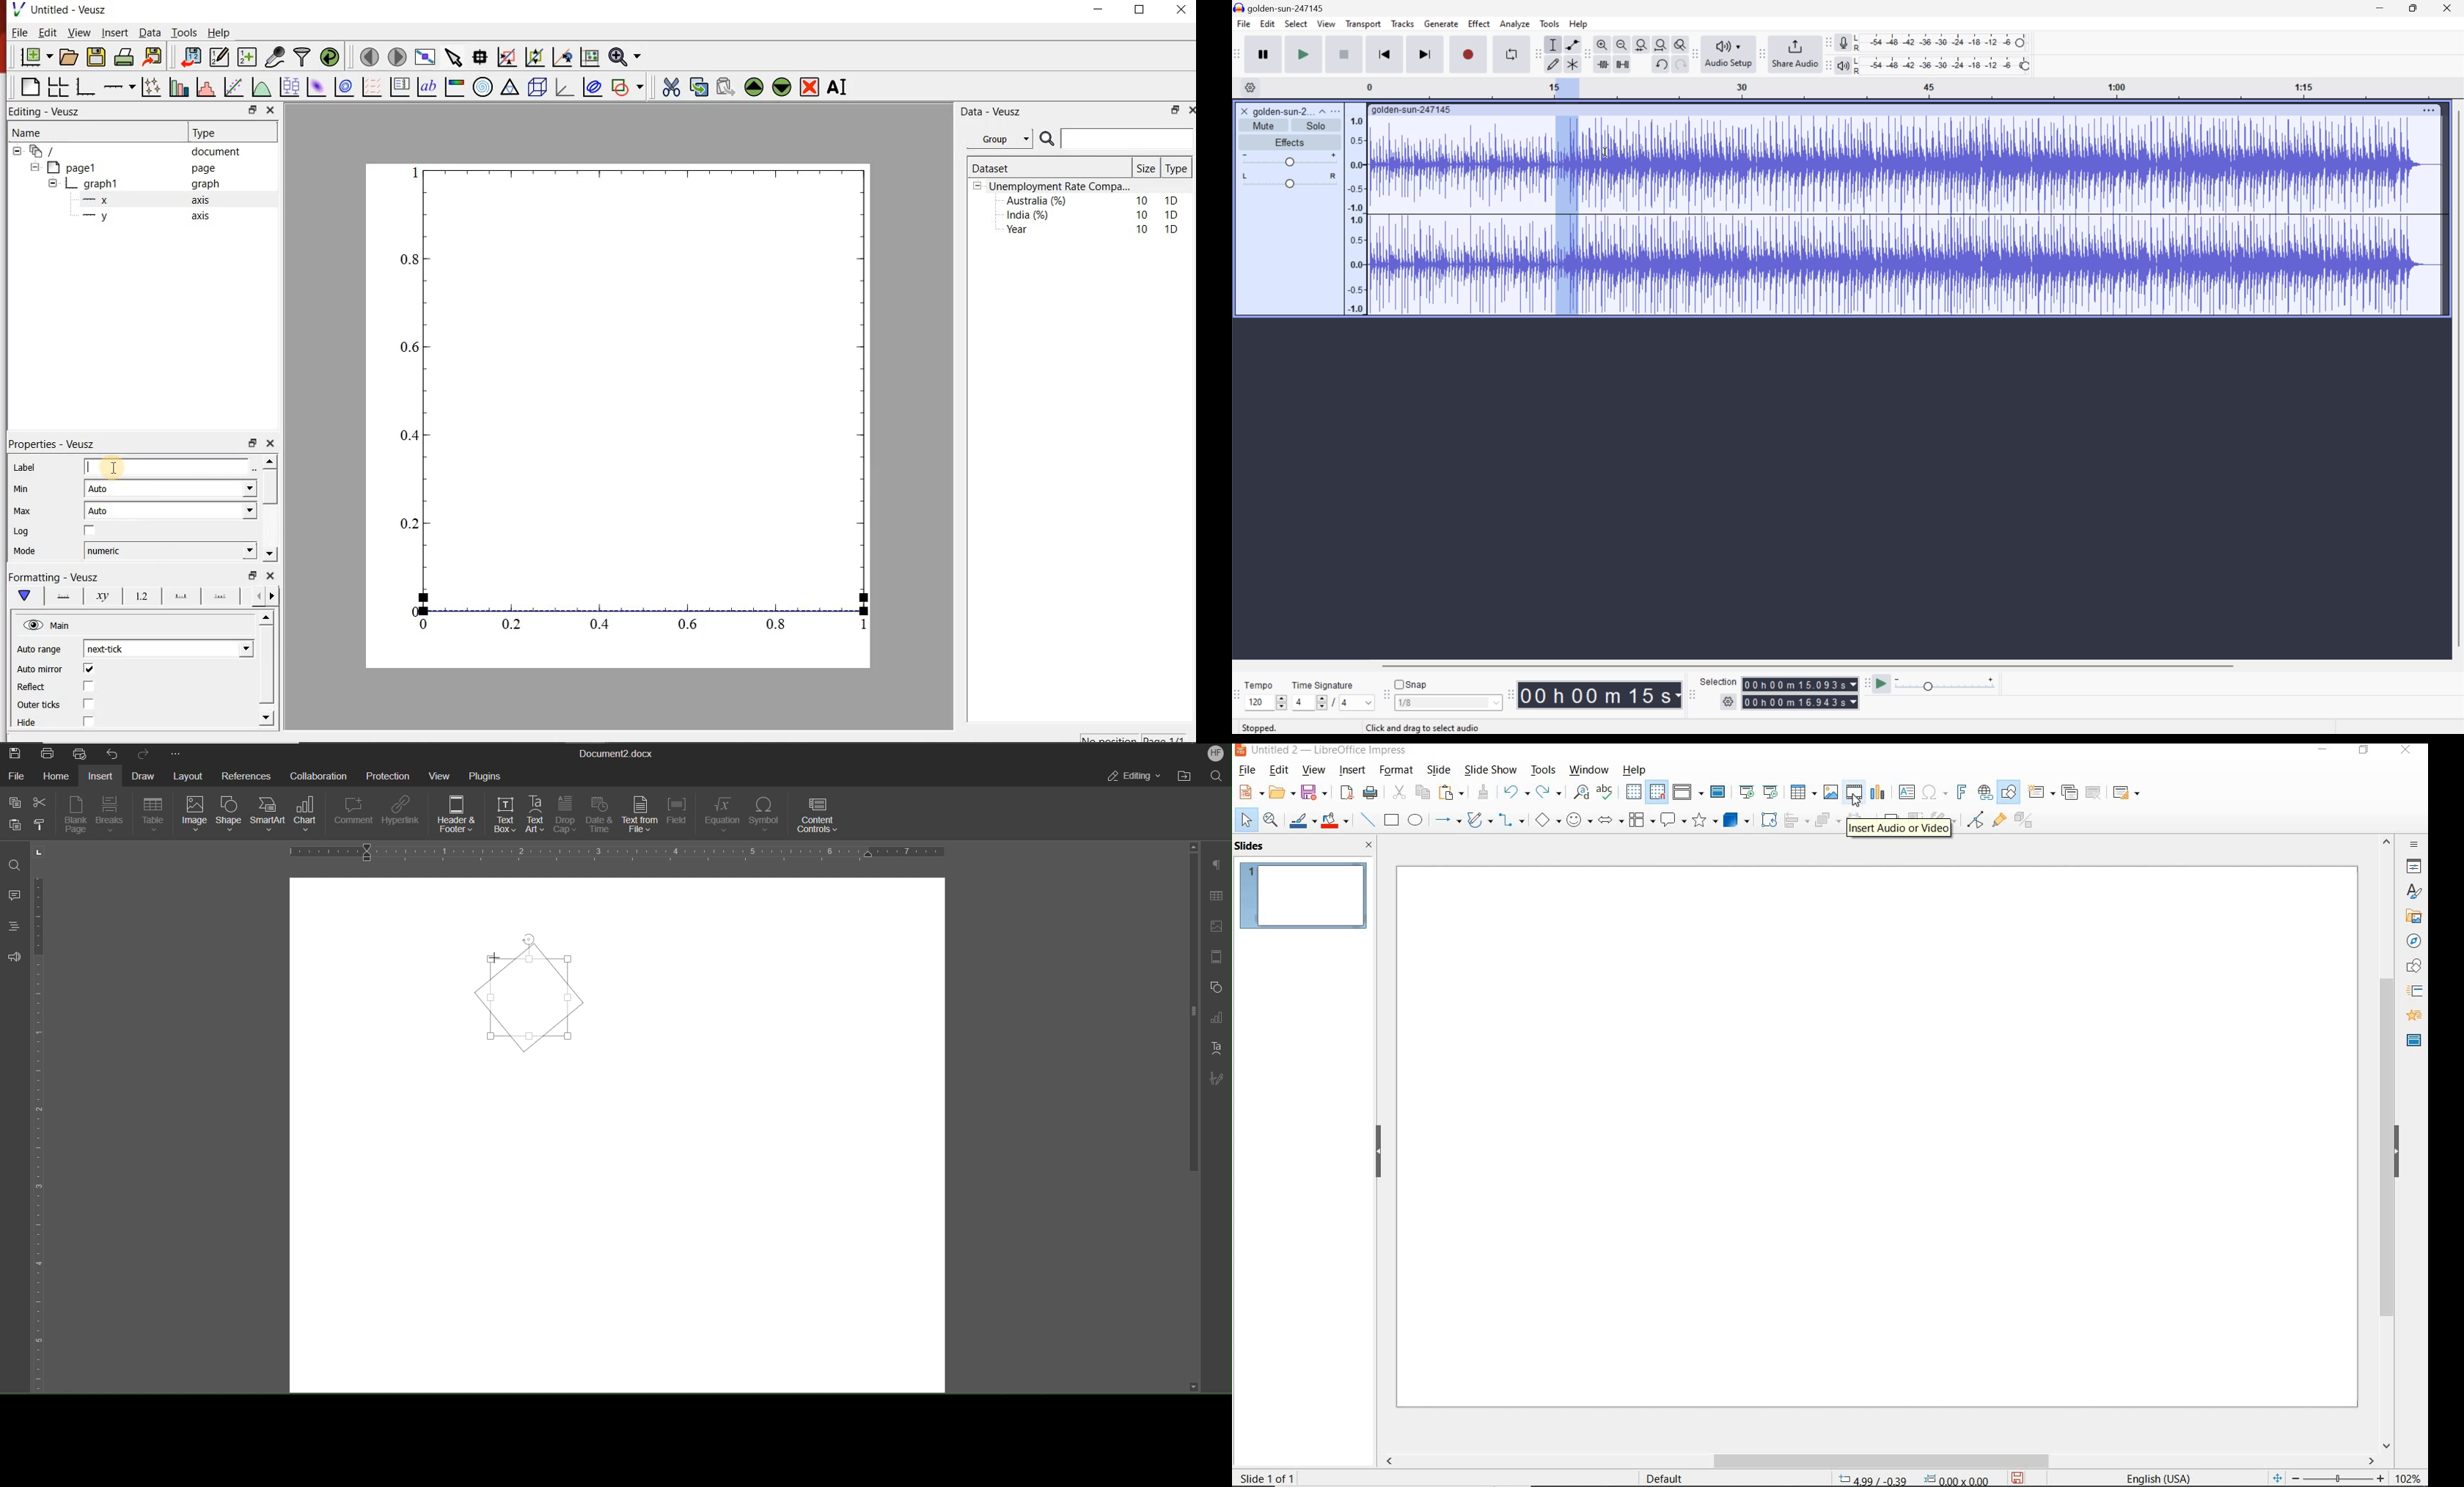 The width and height of the screenshot is (2464, 1512). I want to click on Redo, so click(1679, 68).